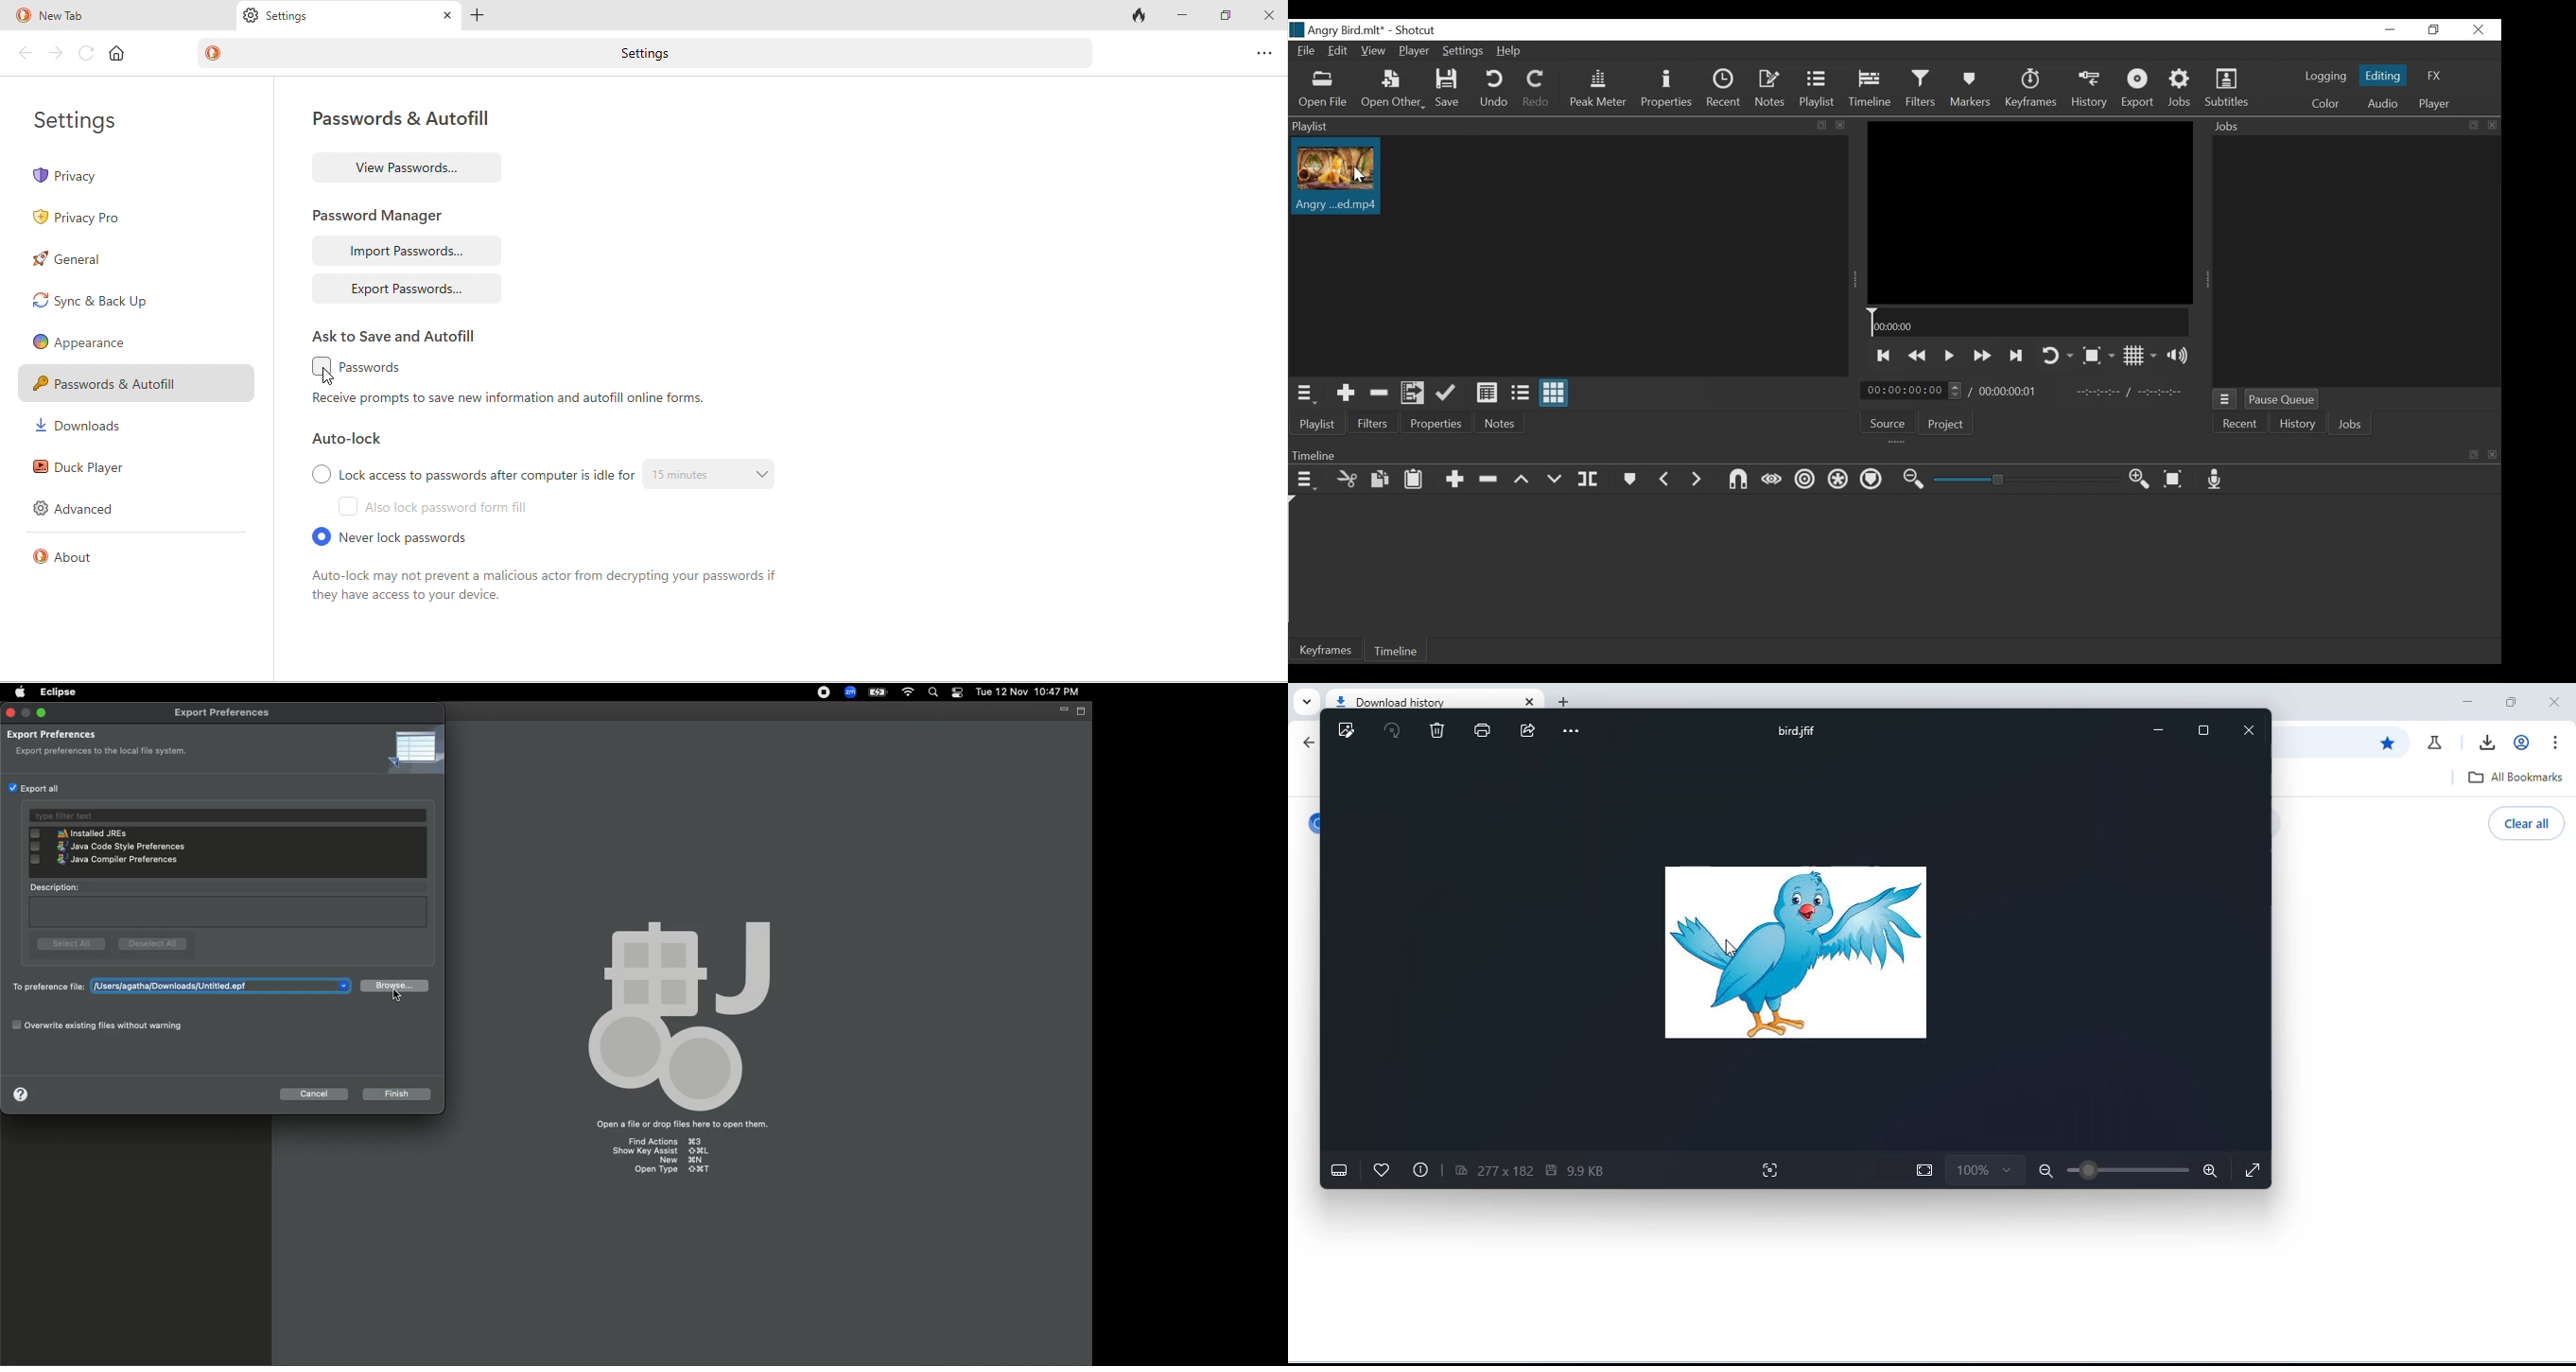 The width and height of the screenshot is (2576, 1372). What do you see at coordinates (1820, 90) in the screenshot?
I see `Playlist` at bounding box center [1820, 90].